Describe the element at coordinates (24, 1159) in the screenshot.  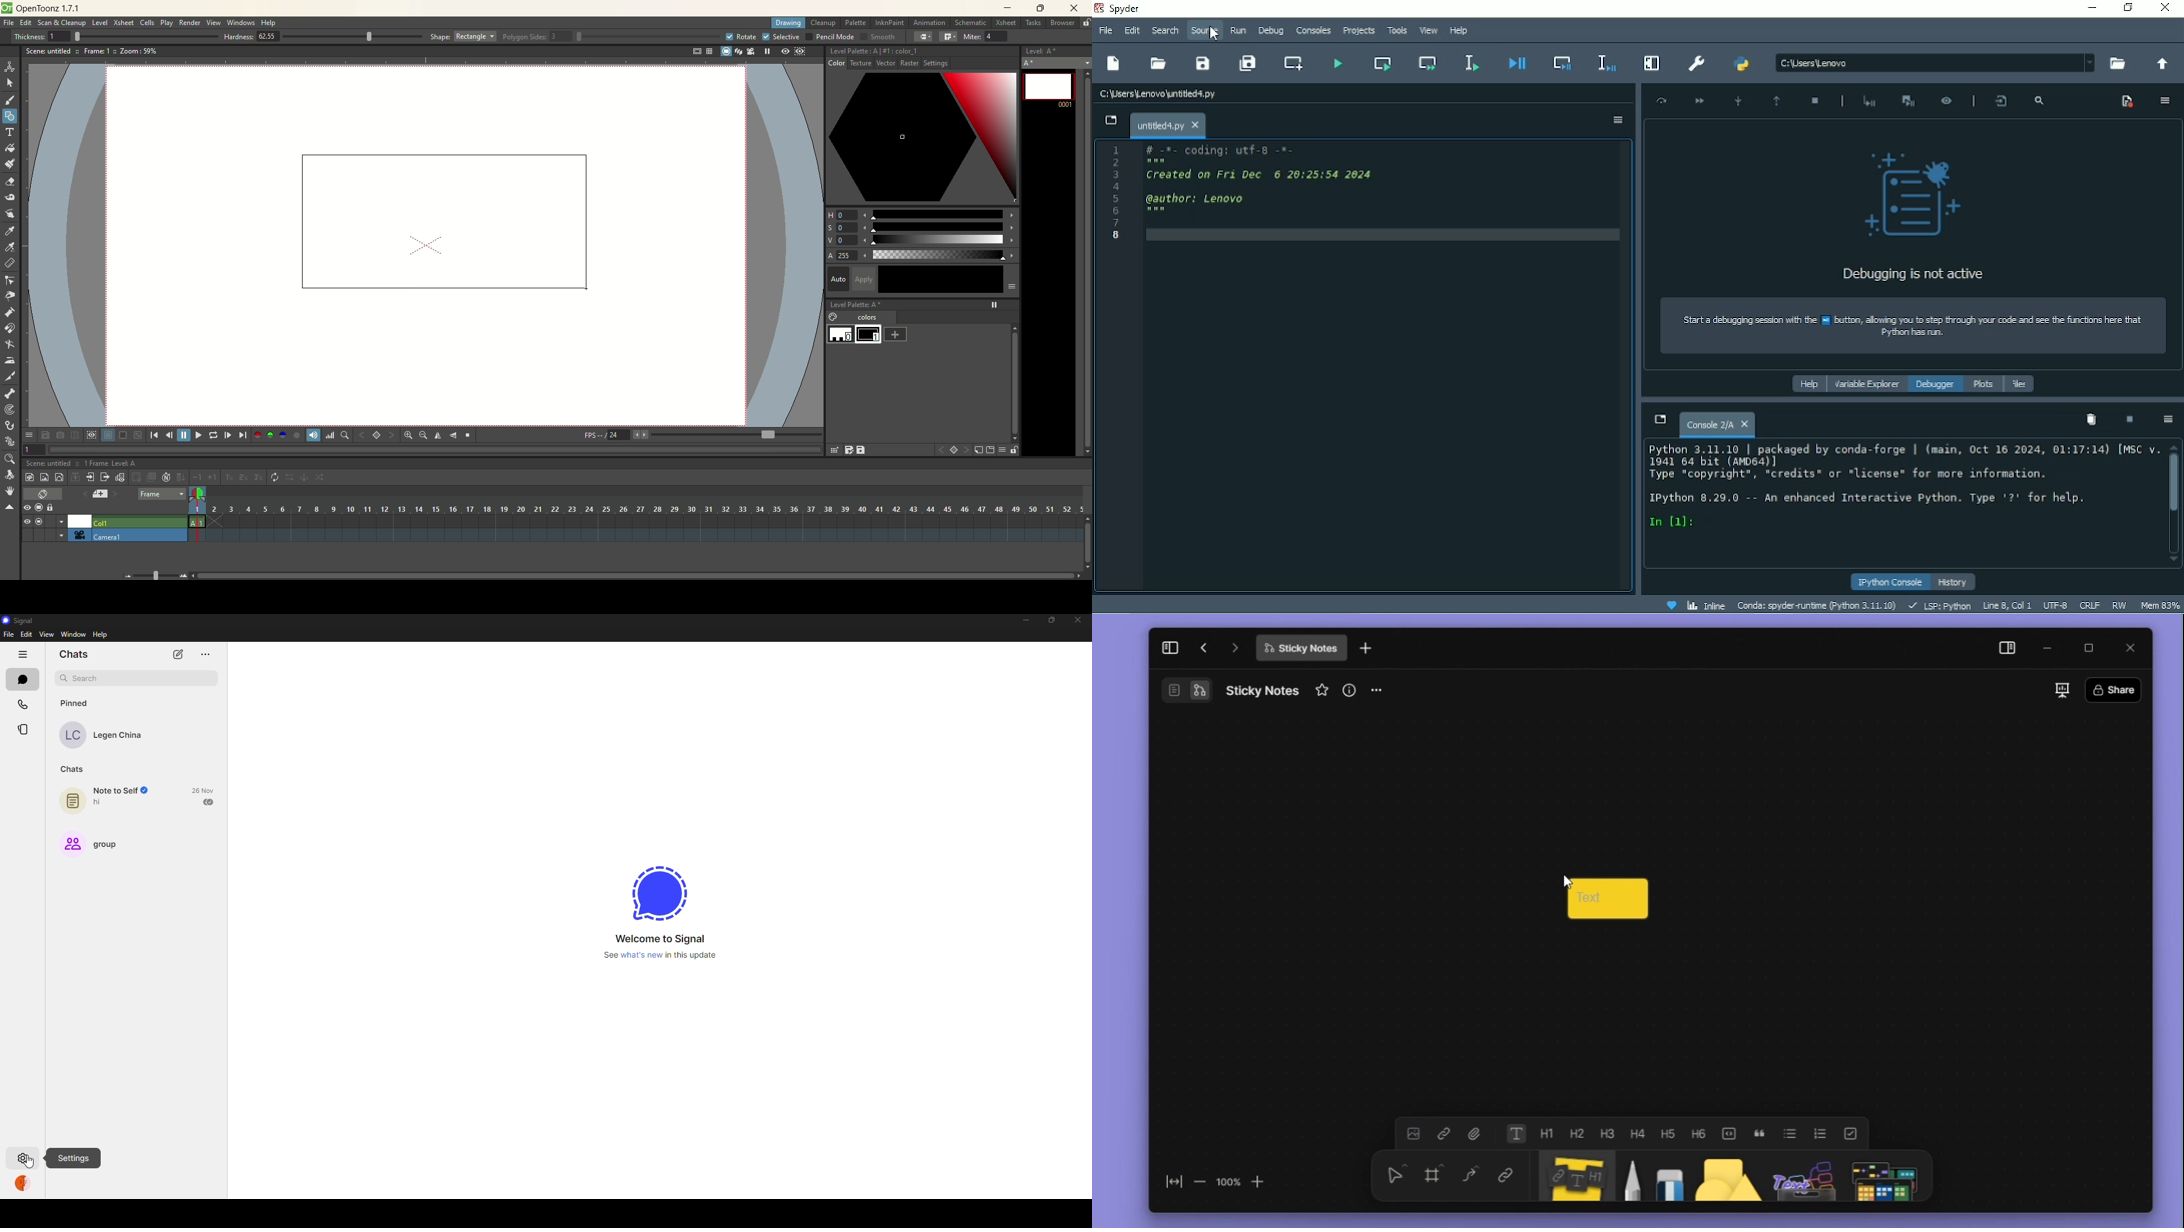
I see `settings` at that location.